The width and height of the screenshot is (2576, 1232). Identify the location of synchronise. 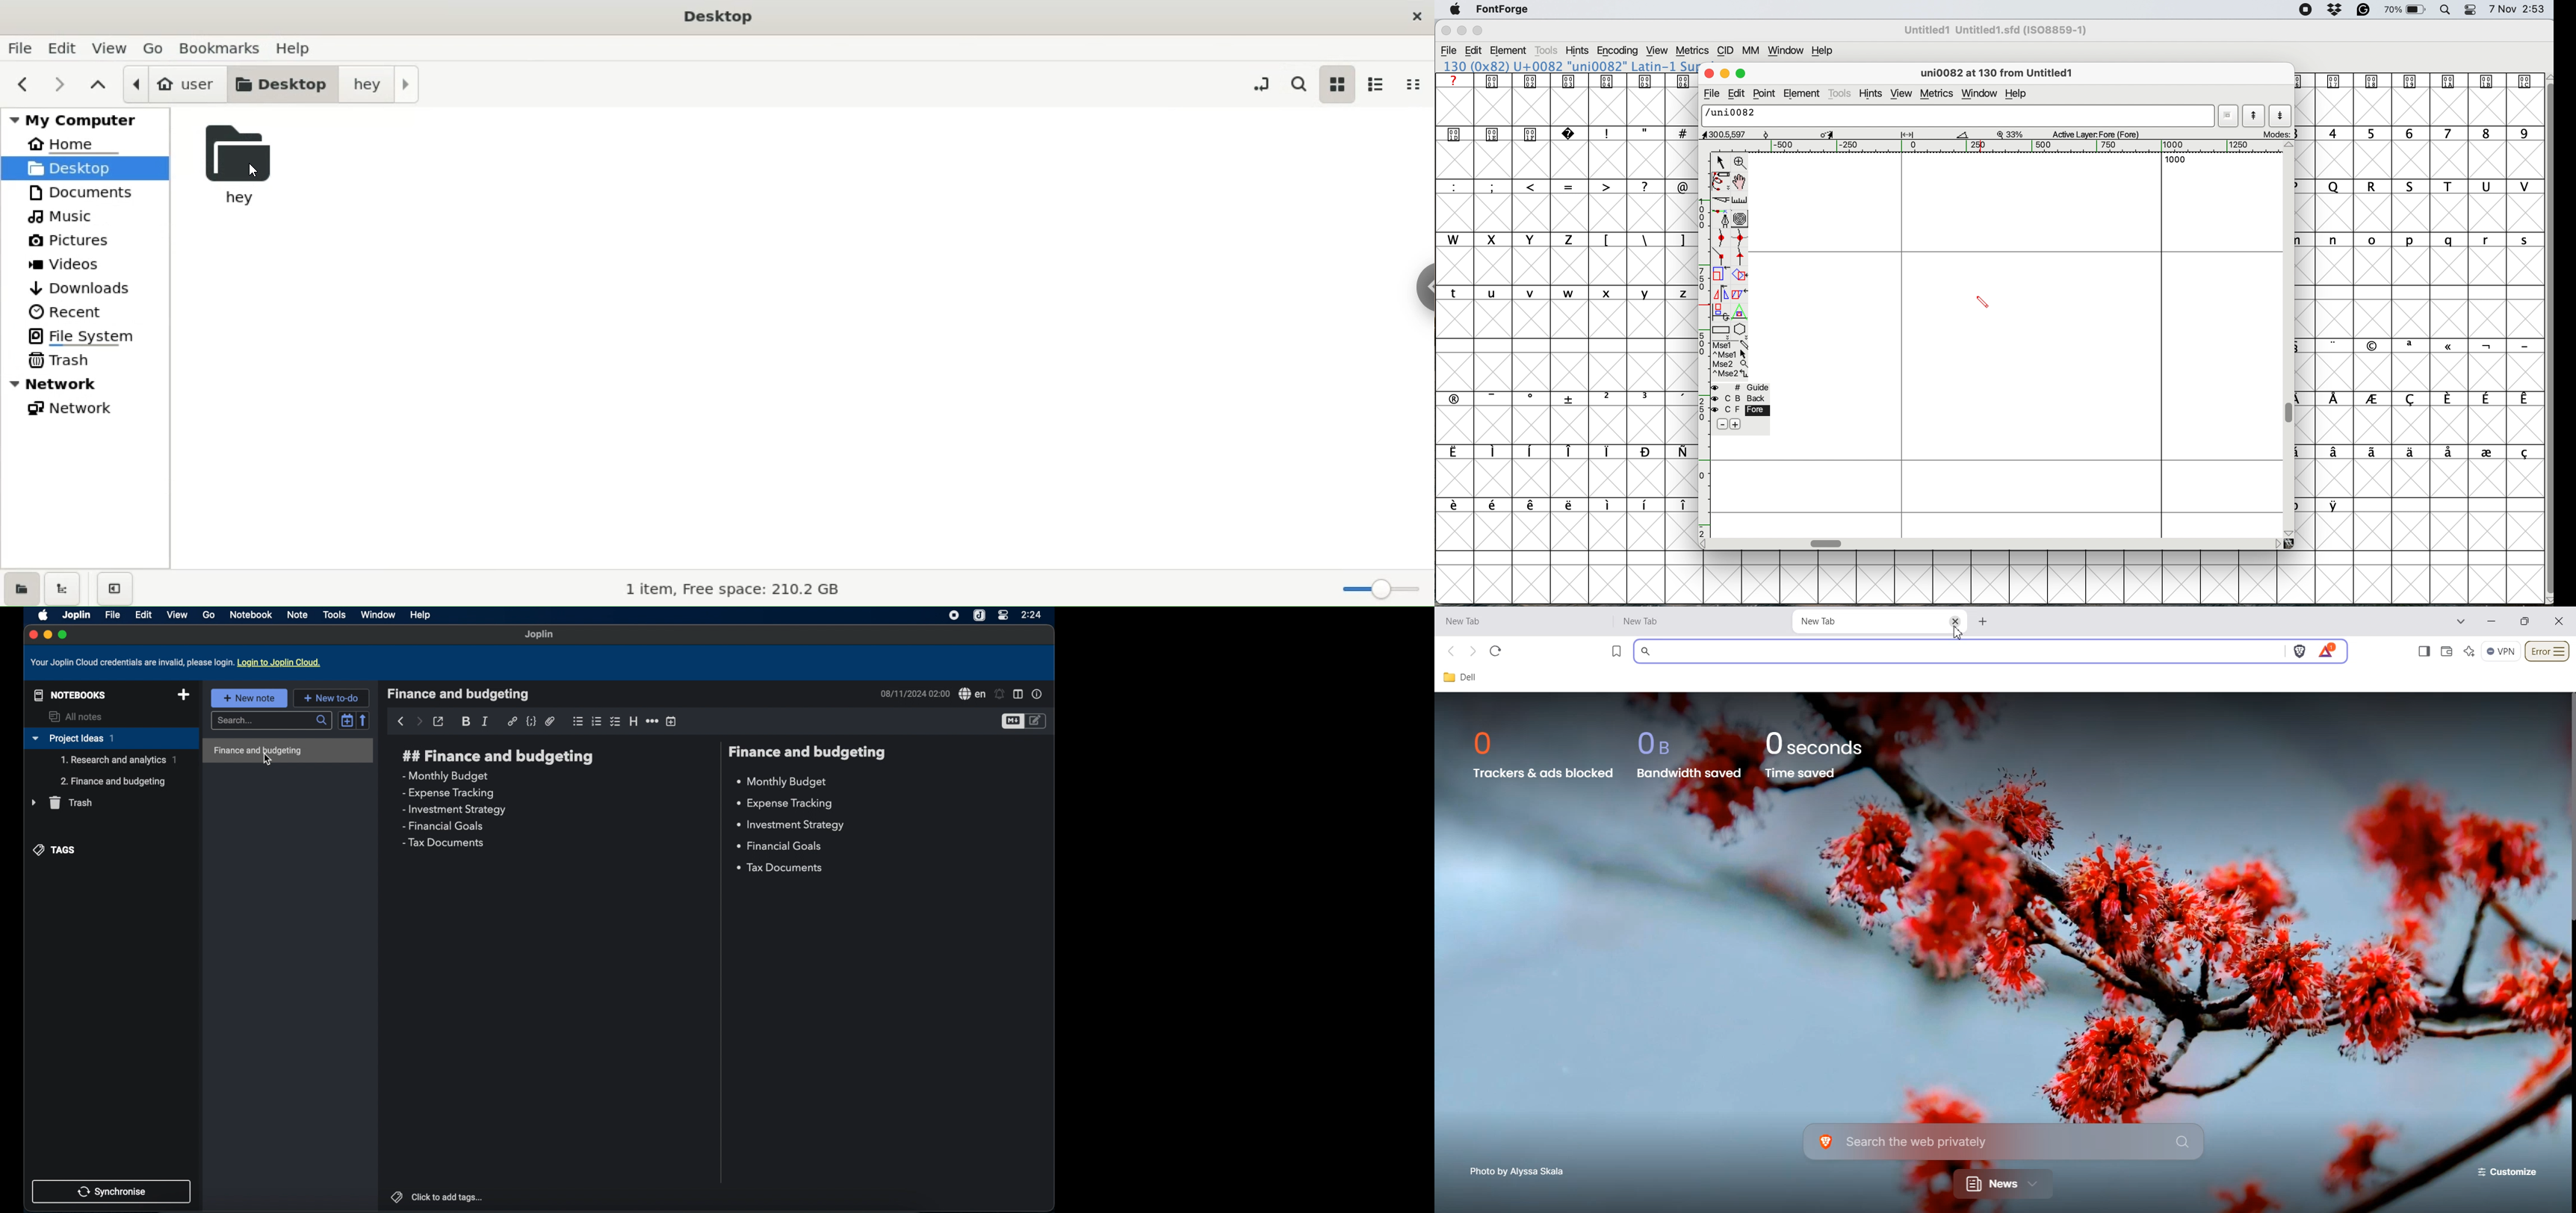
(112, 1191).